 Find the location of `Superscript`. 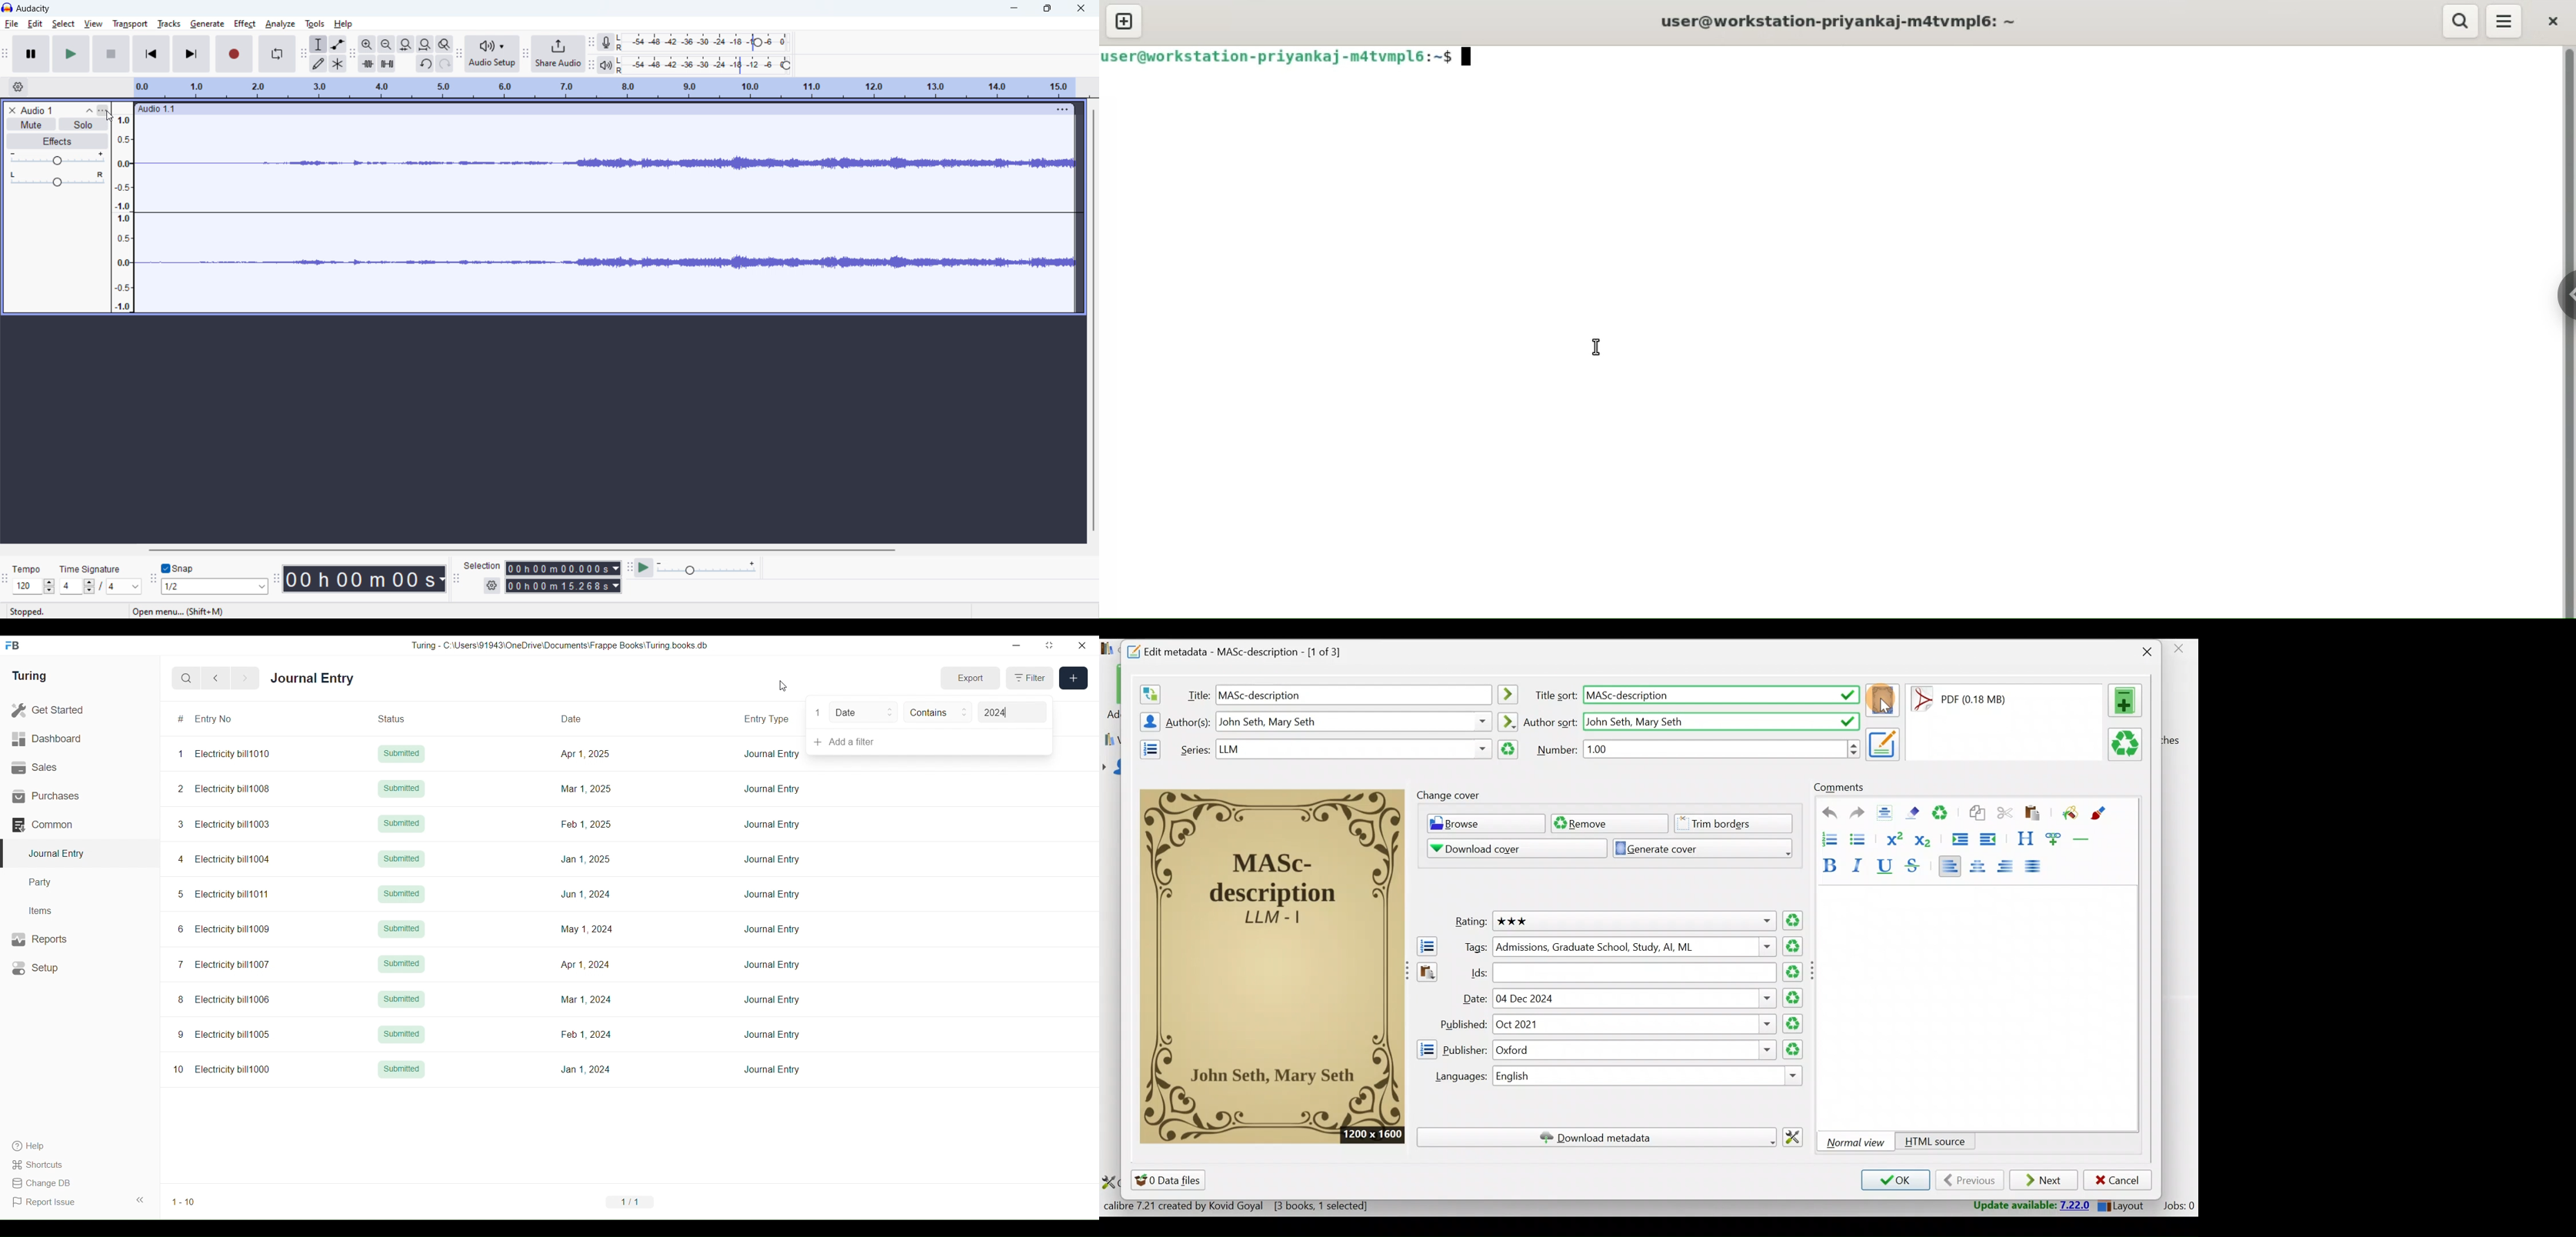

Superscript is located at coordinates (1893, 837).